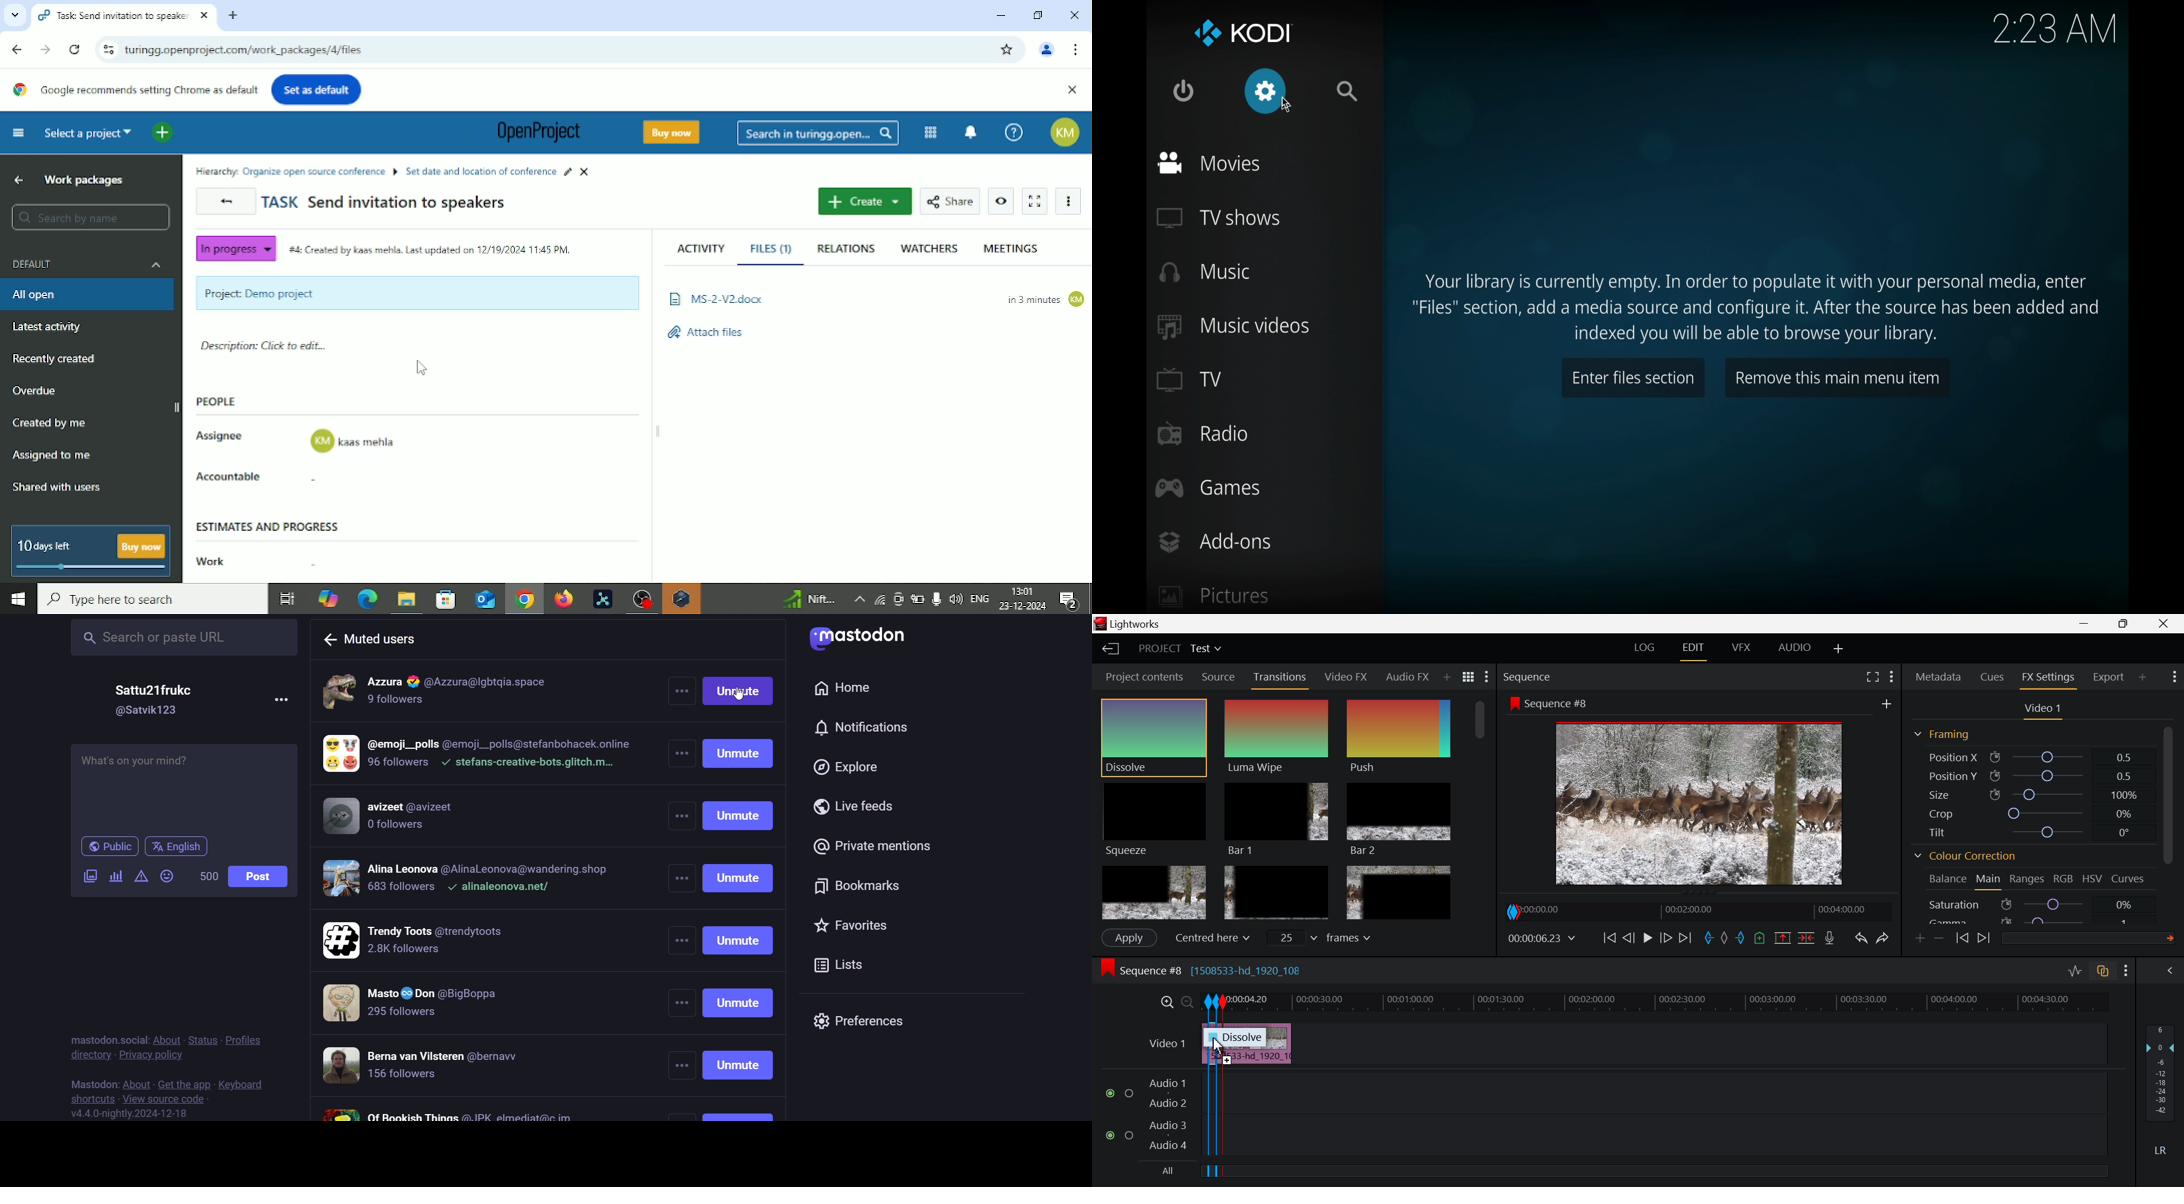  What do you see at coordinates (443, 598) in the screenshot?
I see `Microsoft store` at bounding box center [443, 598].